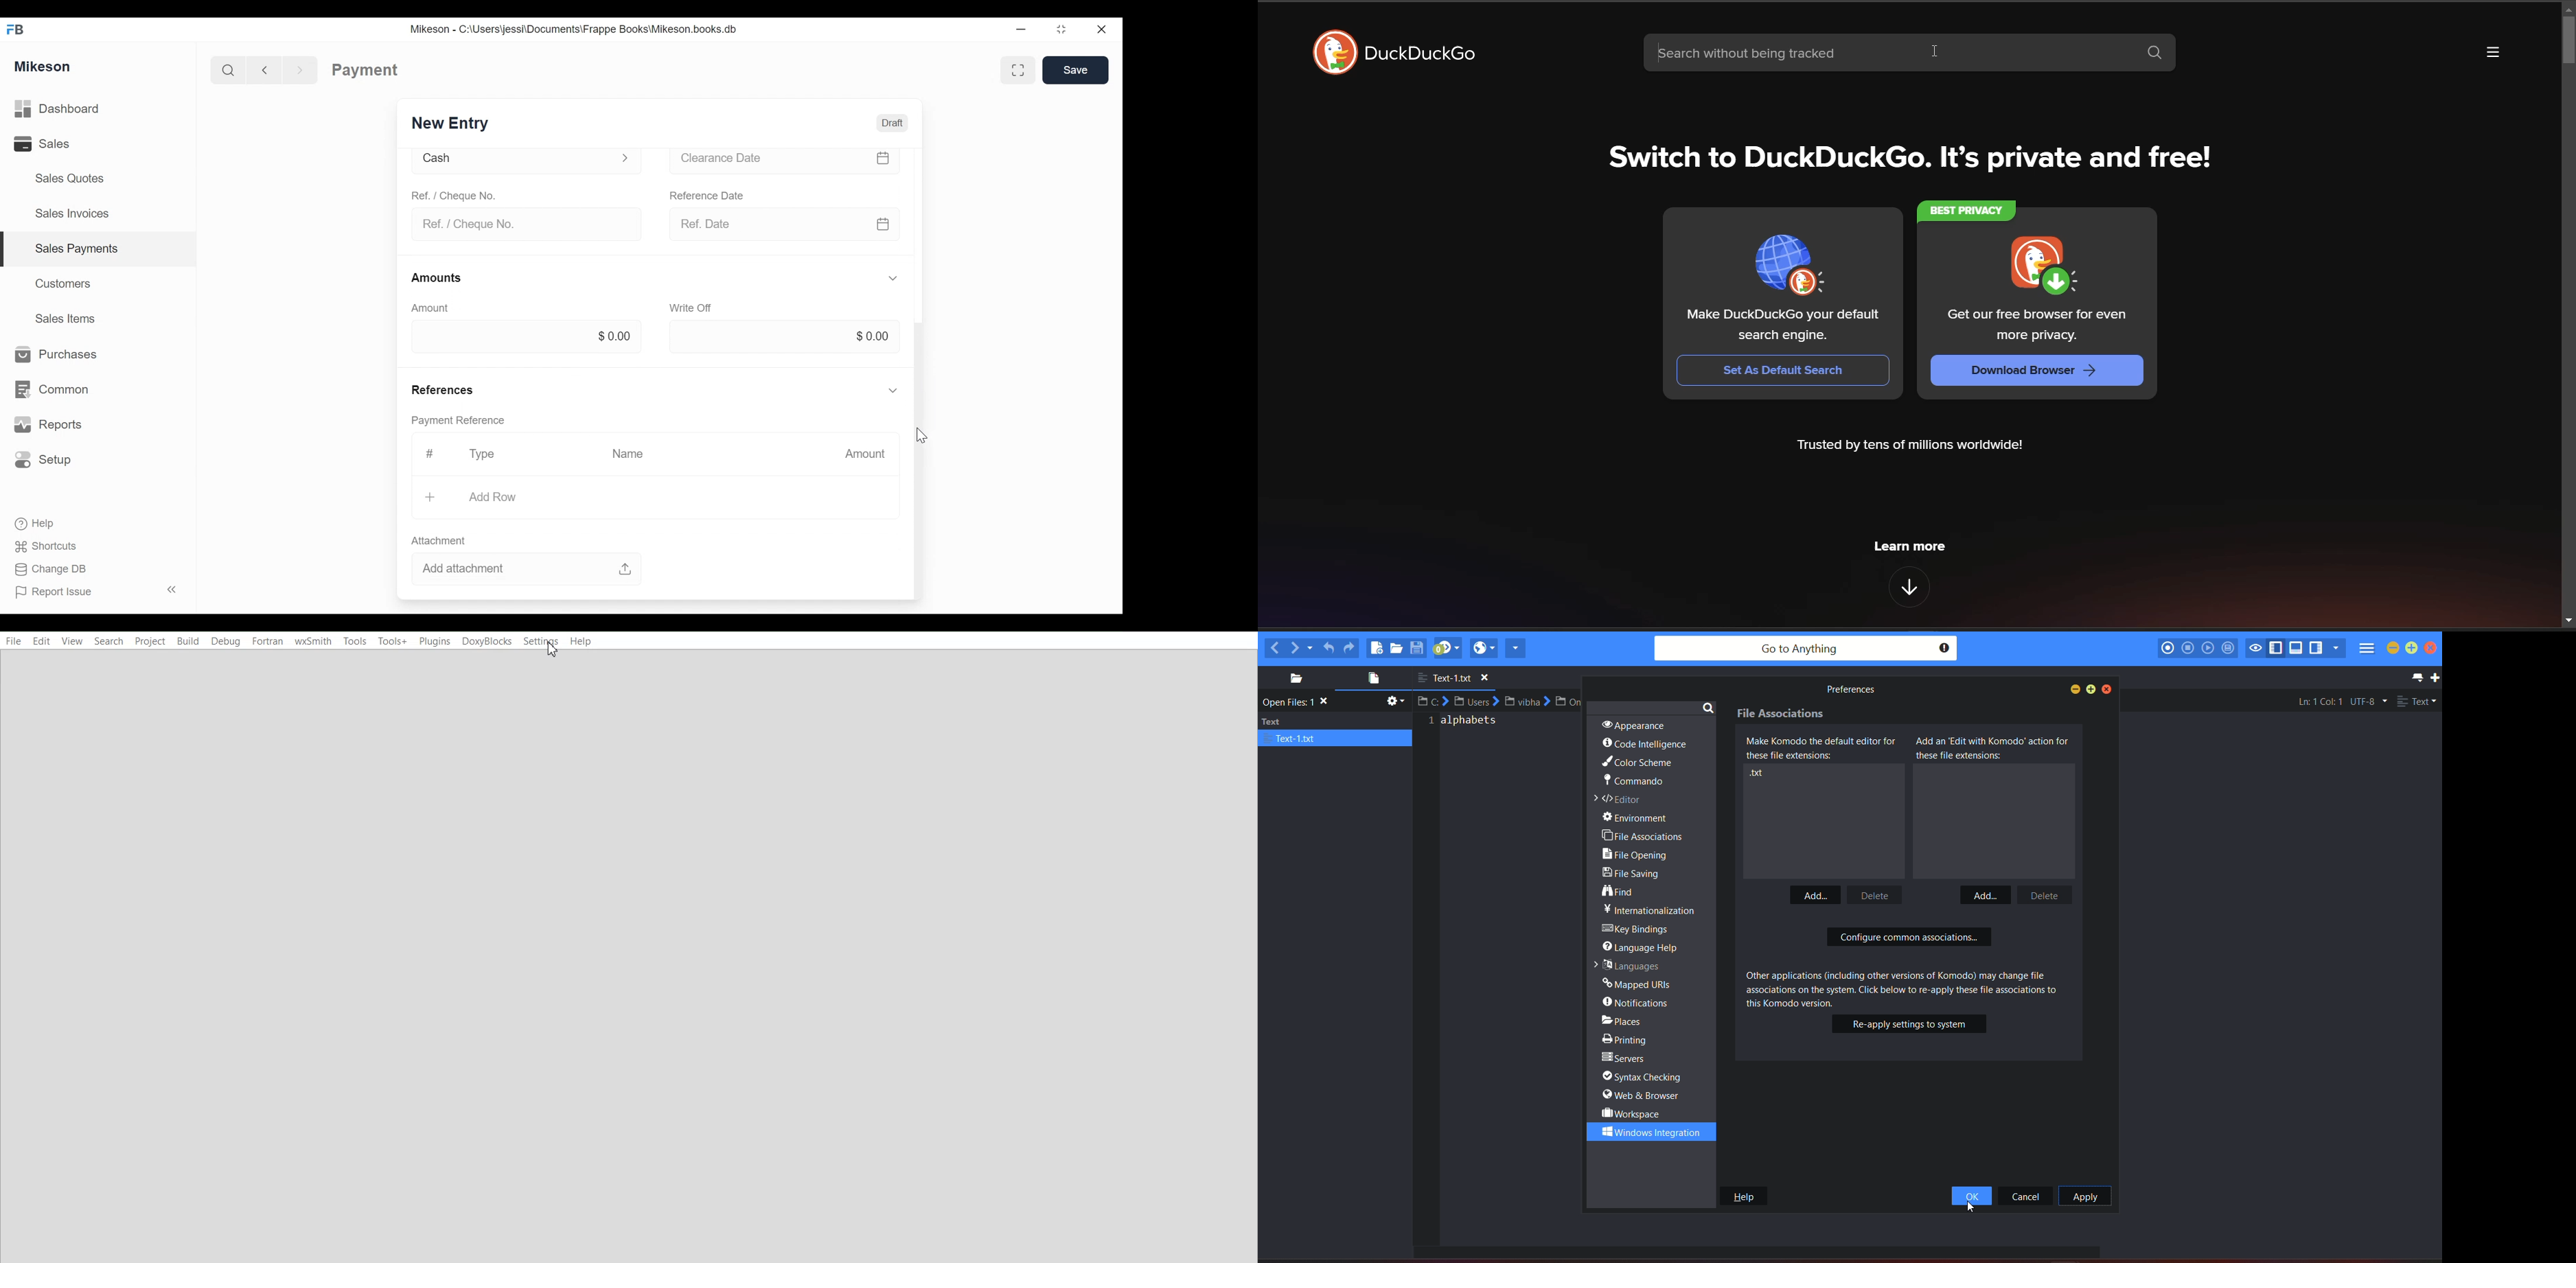 The width and height of the screenshot is (2576, 1288). What do you see at coordinates (692, 309) in the screenshot?
I see `Write off` at bounding box center [692, 309].